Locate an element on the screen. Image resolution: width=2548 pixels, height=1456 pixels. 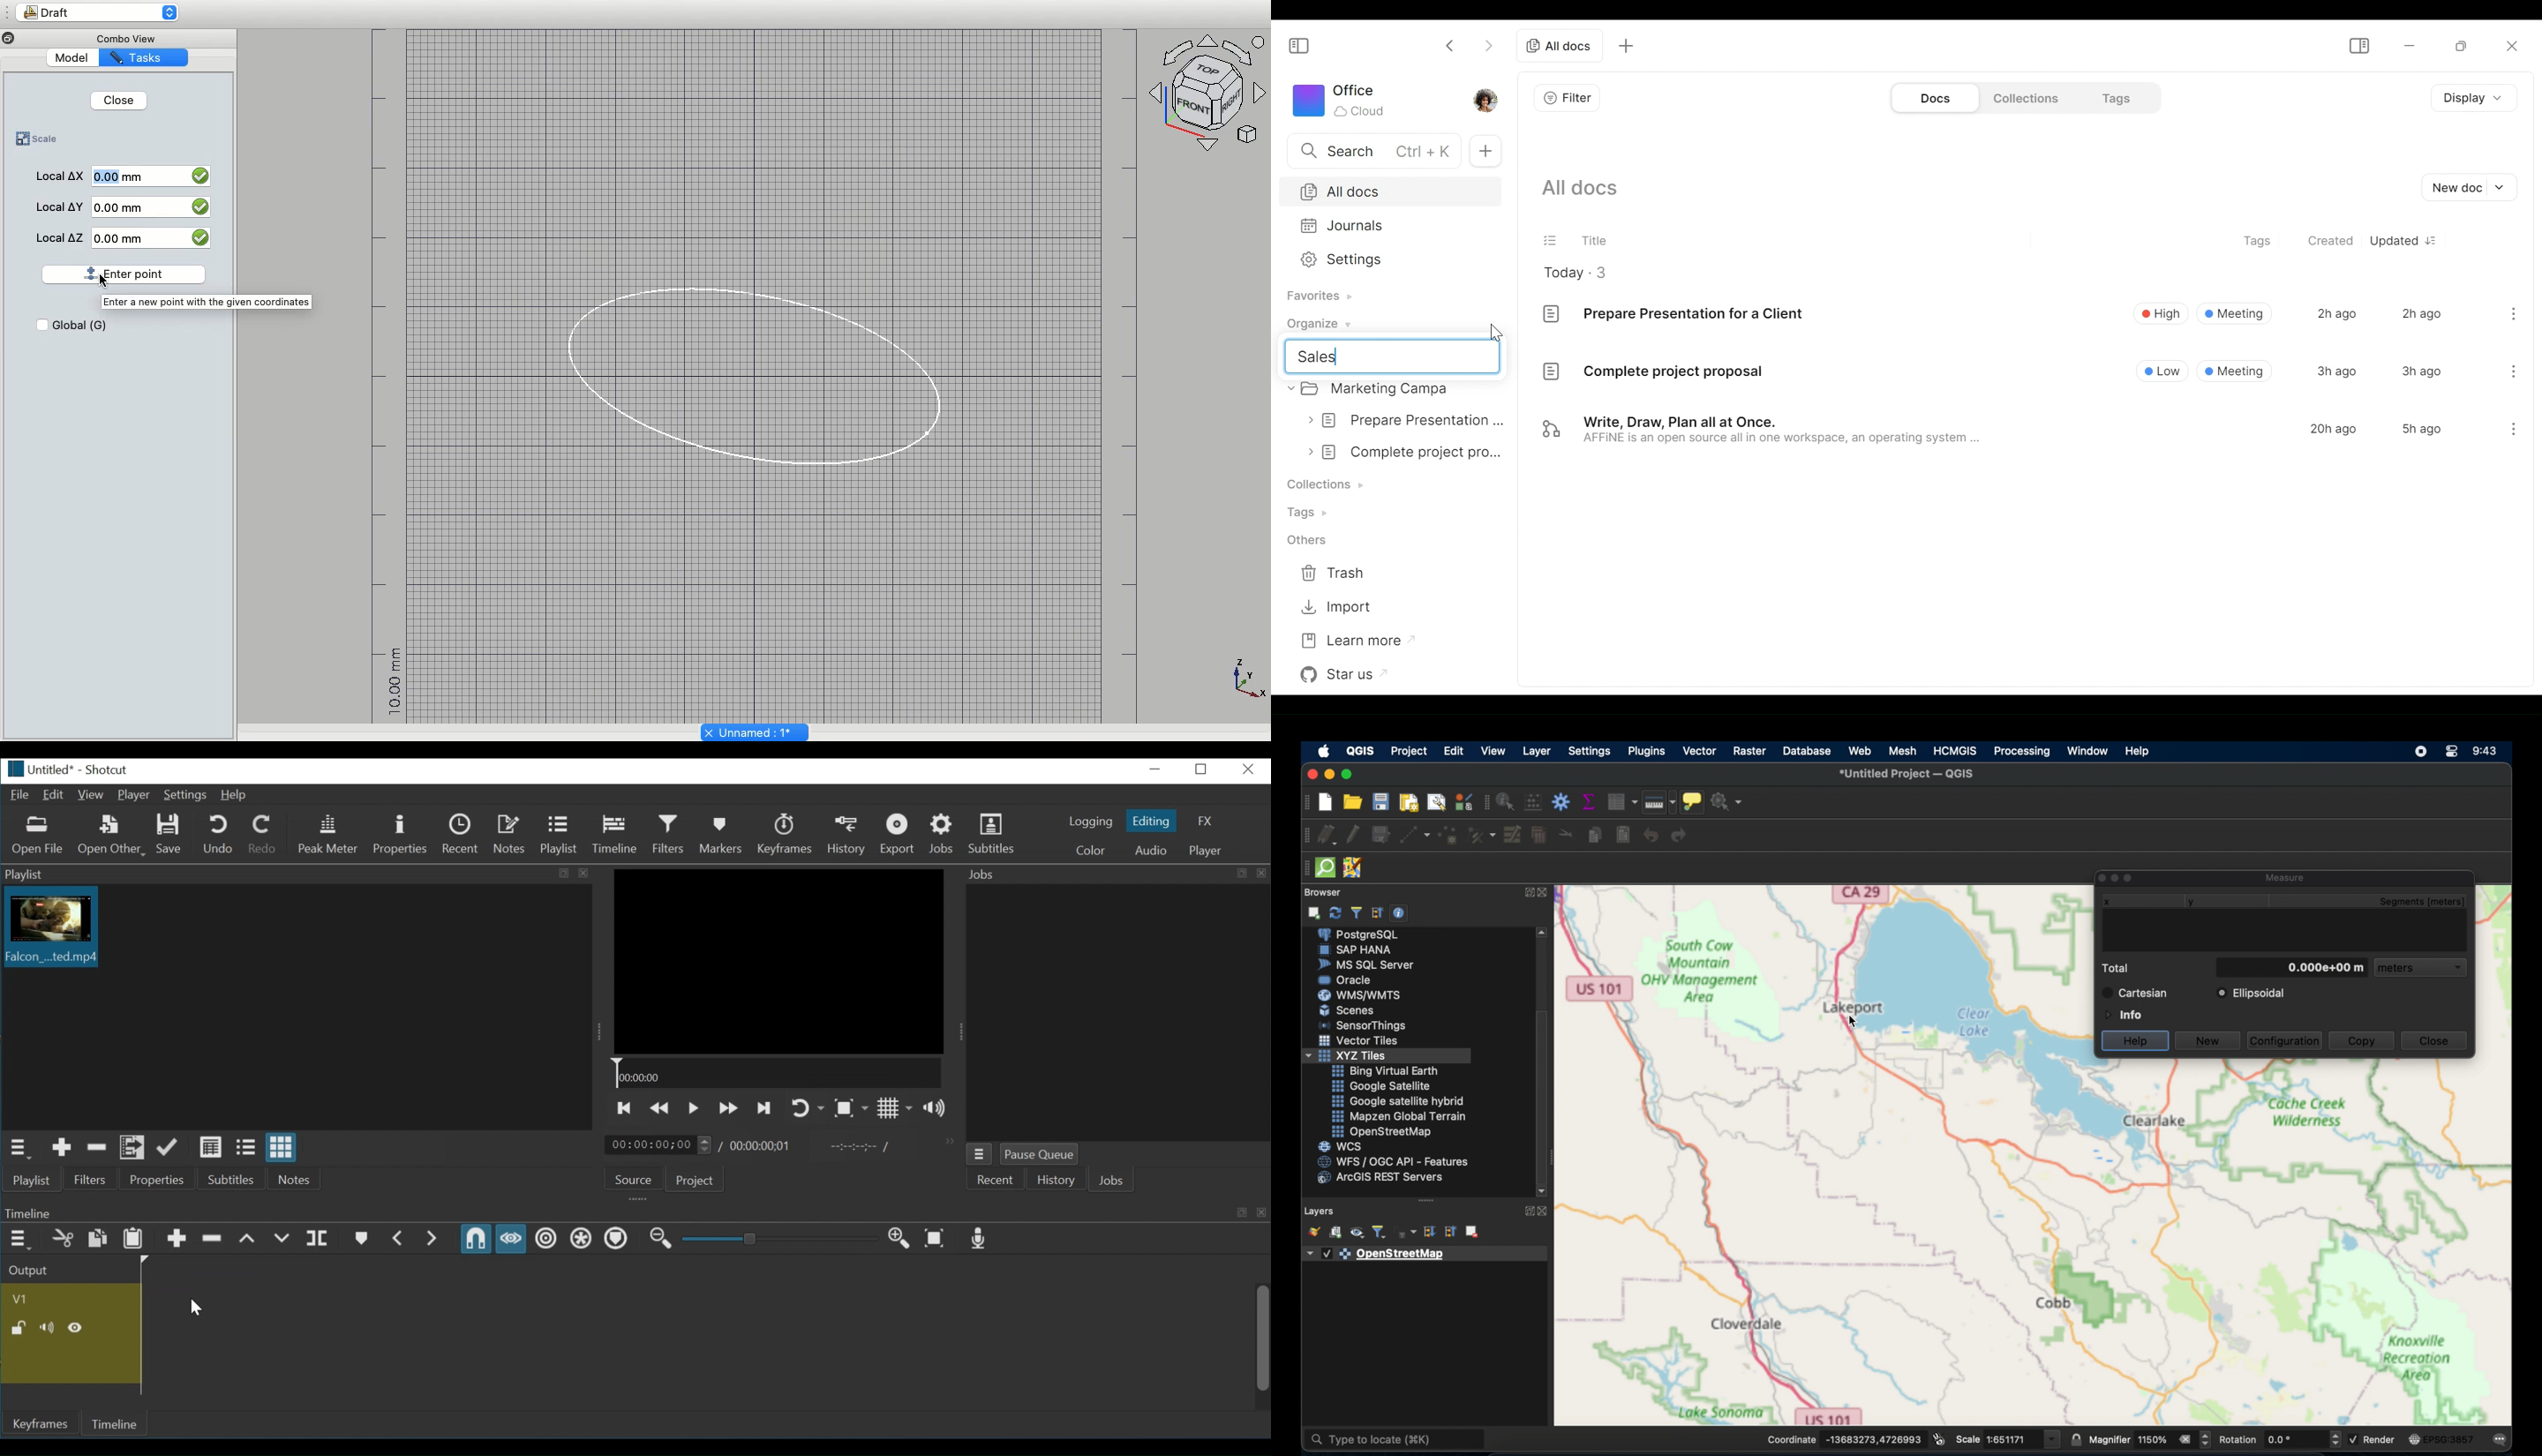
identify feature is located at coordinates (1505, 801).